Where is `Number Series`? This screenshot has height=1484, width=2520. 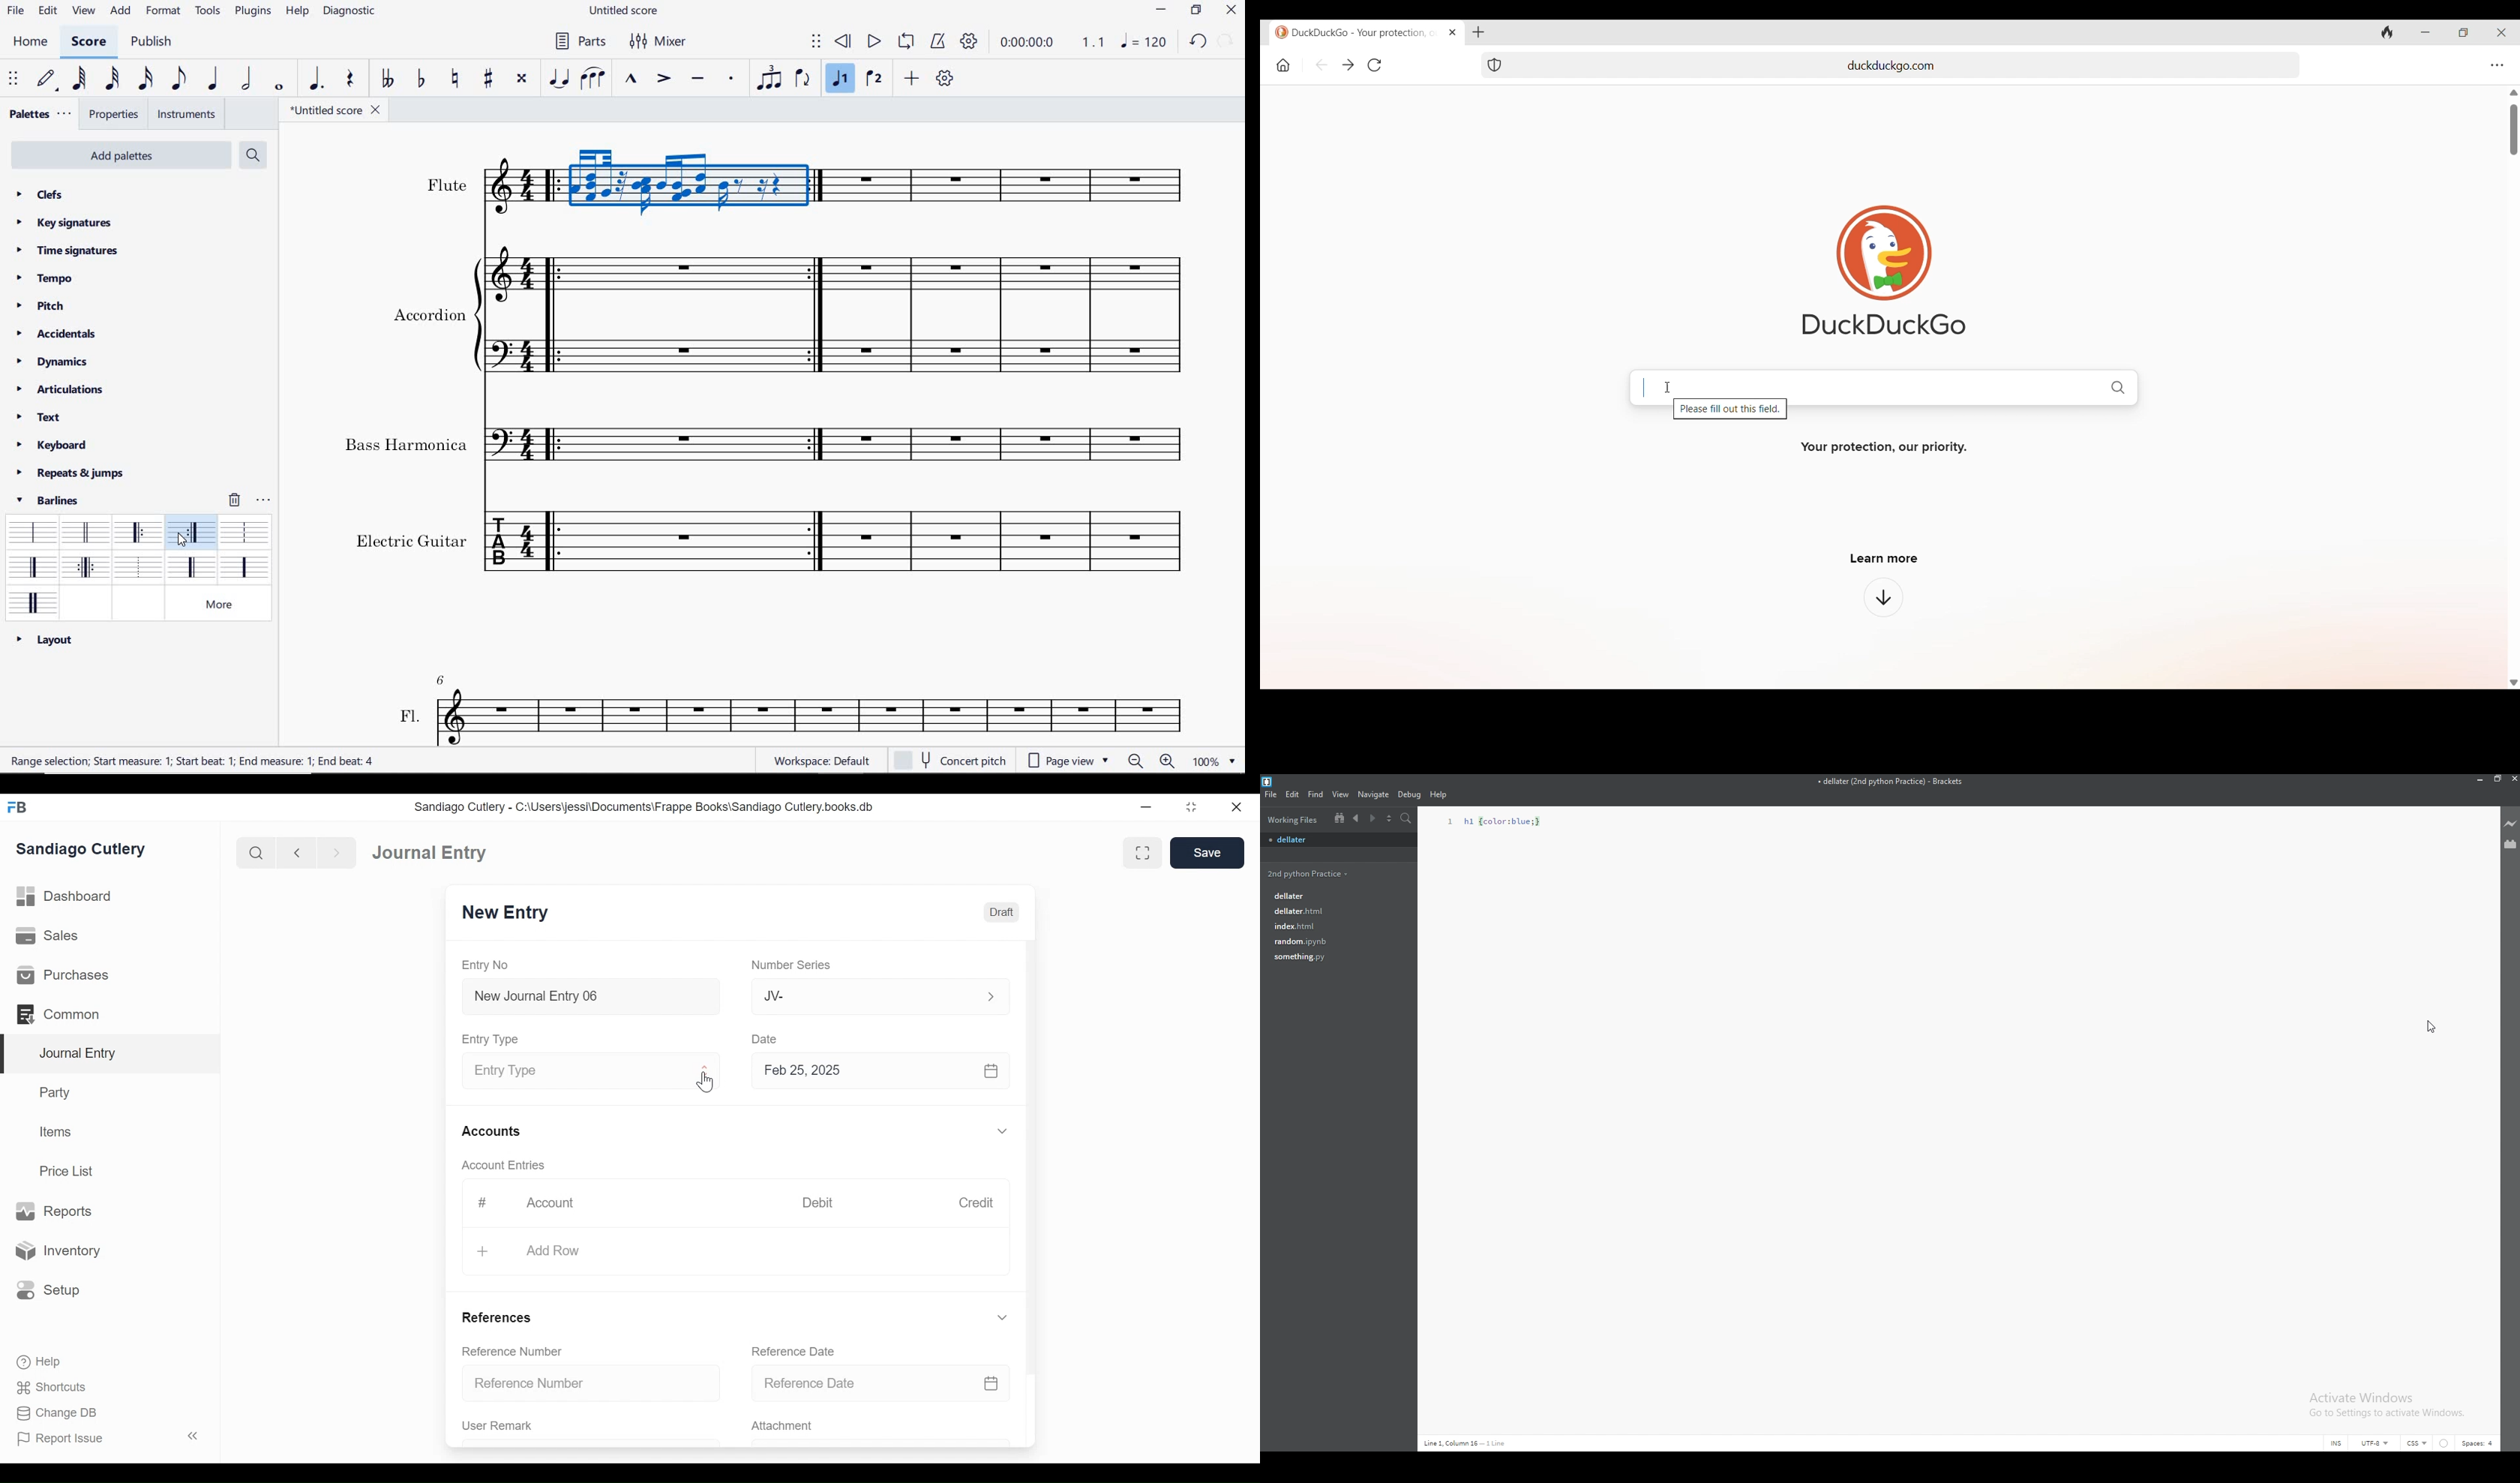 Number Series is located at coordinates (793, 965).